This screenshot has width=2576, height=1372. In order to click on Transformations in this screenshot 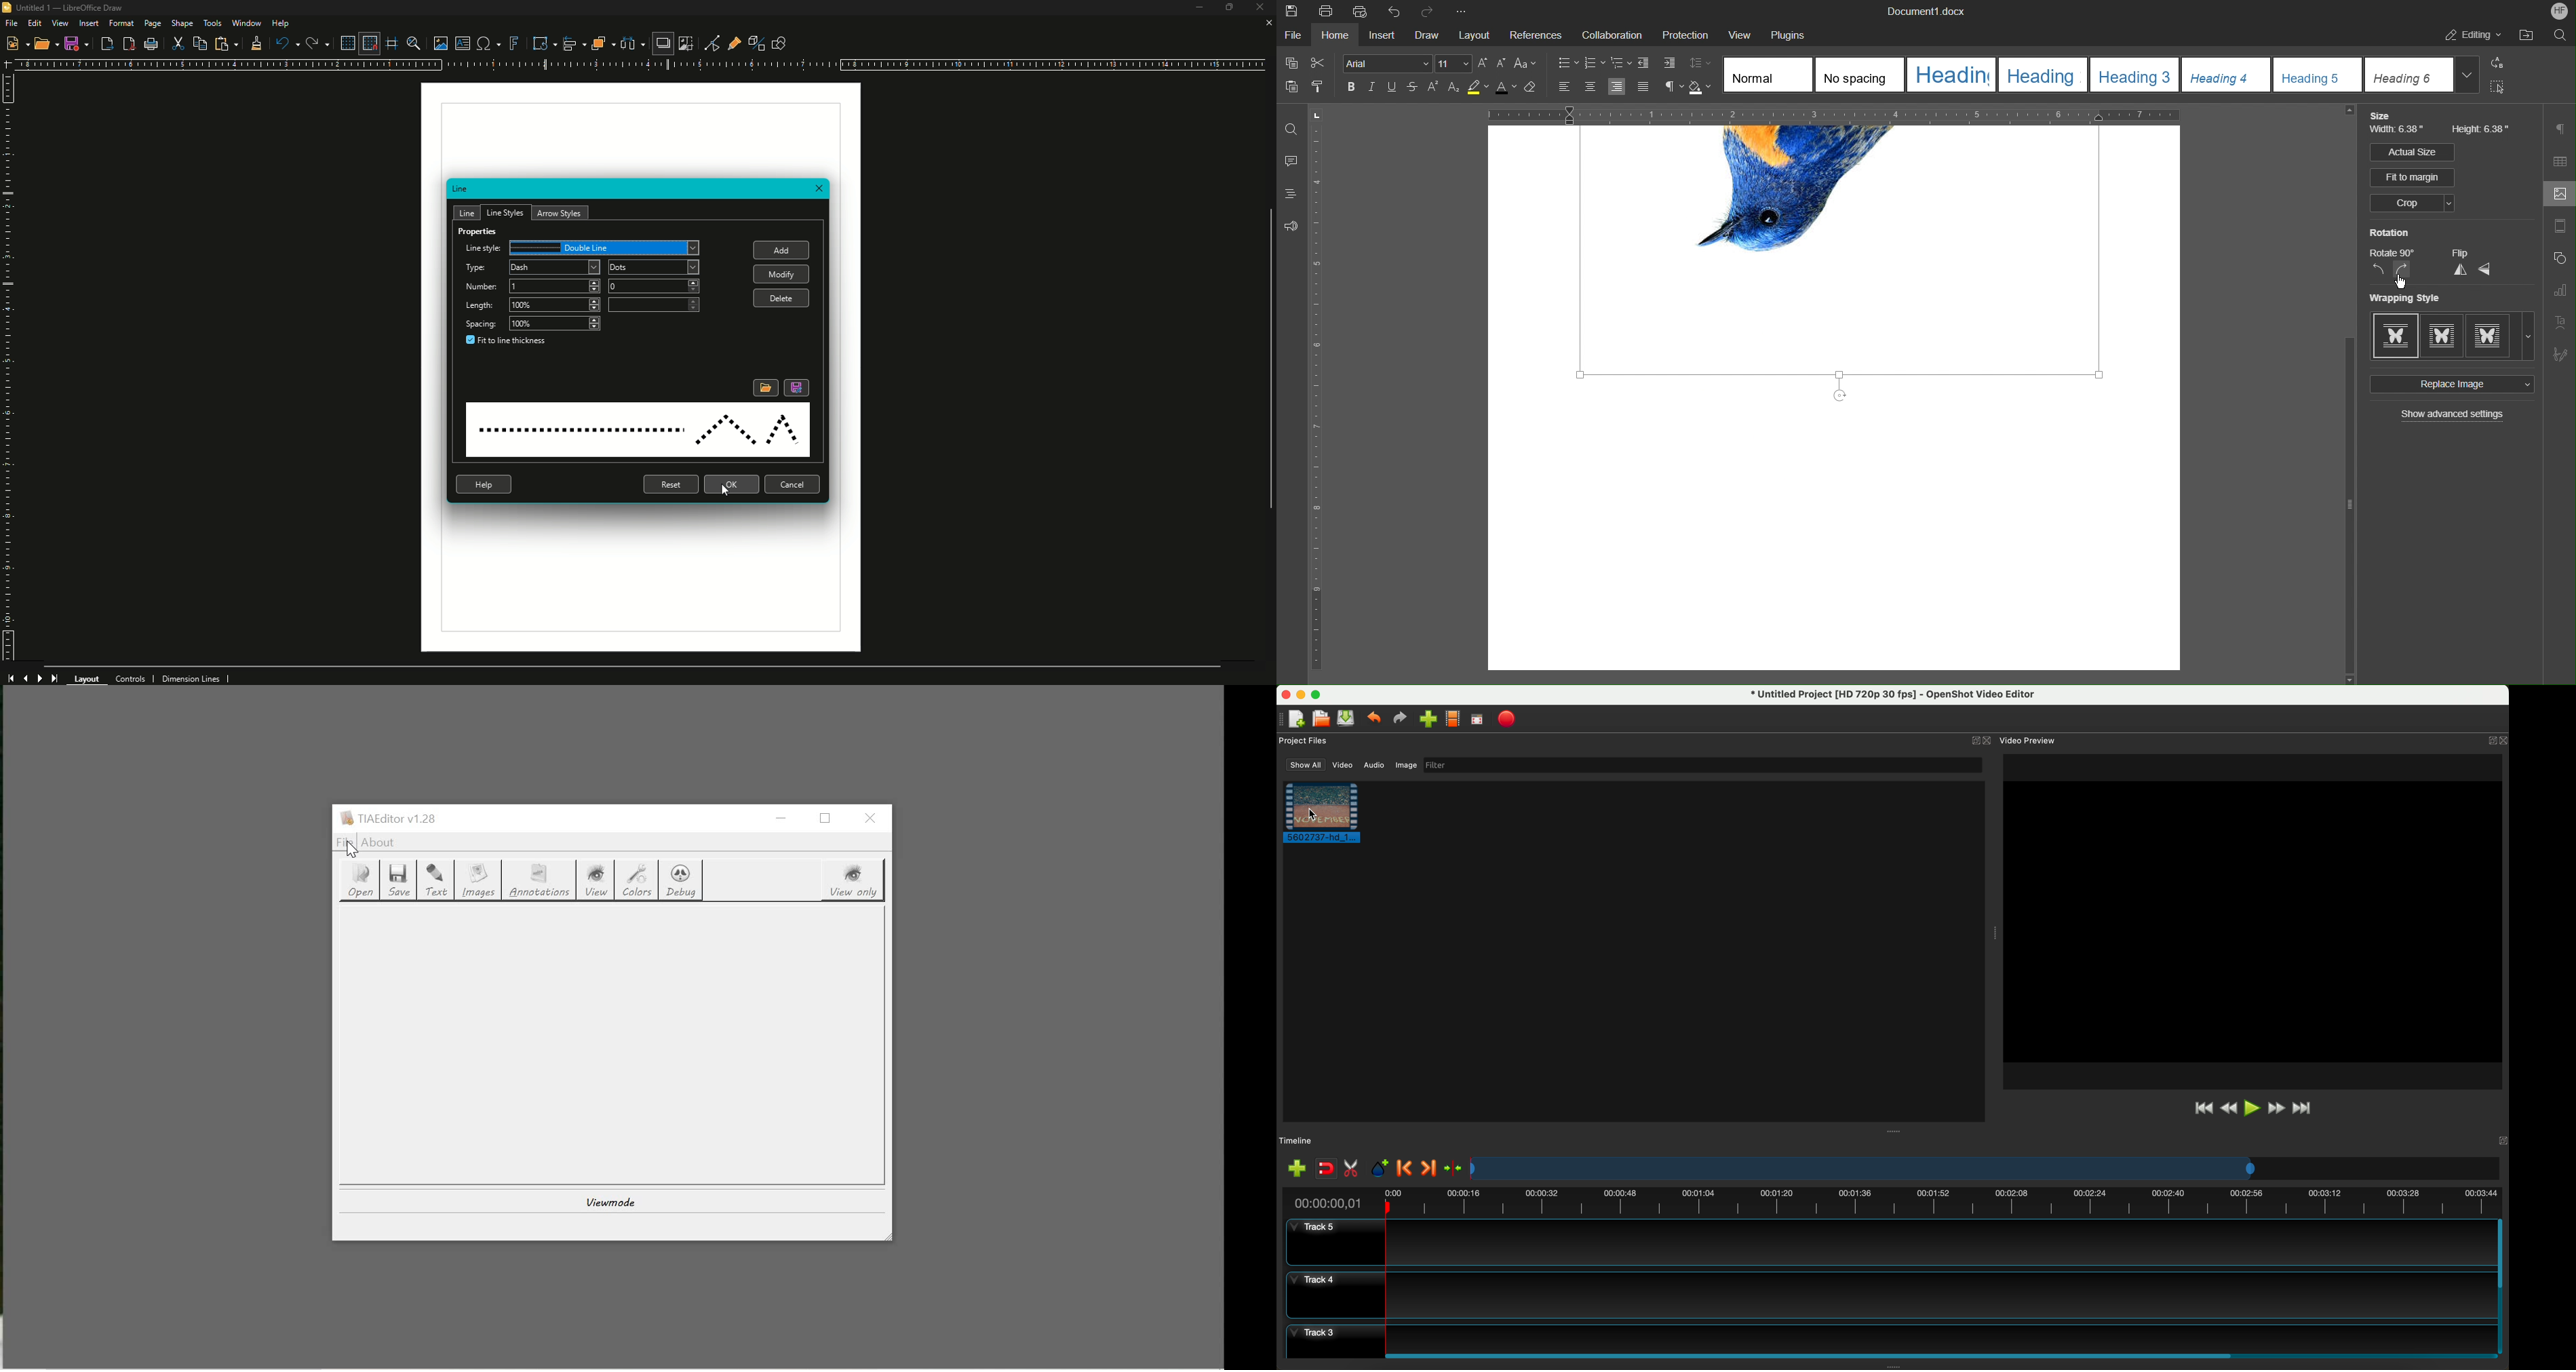, I will do `click(539, 43)`.